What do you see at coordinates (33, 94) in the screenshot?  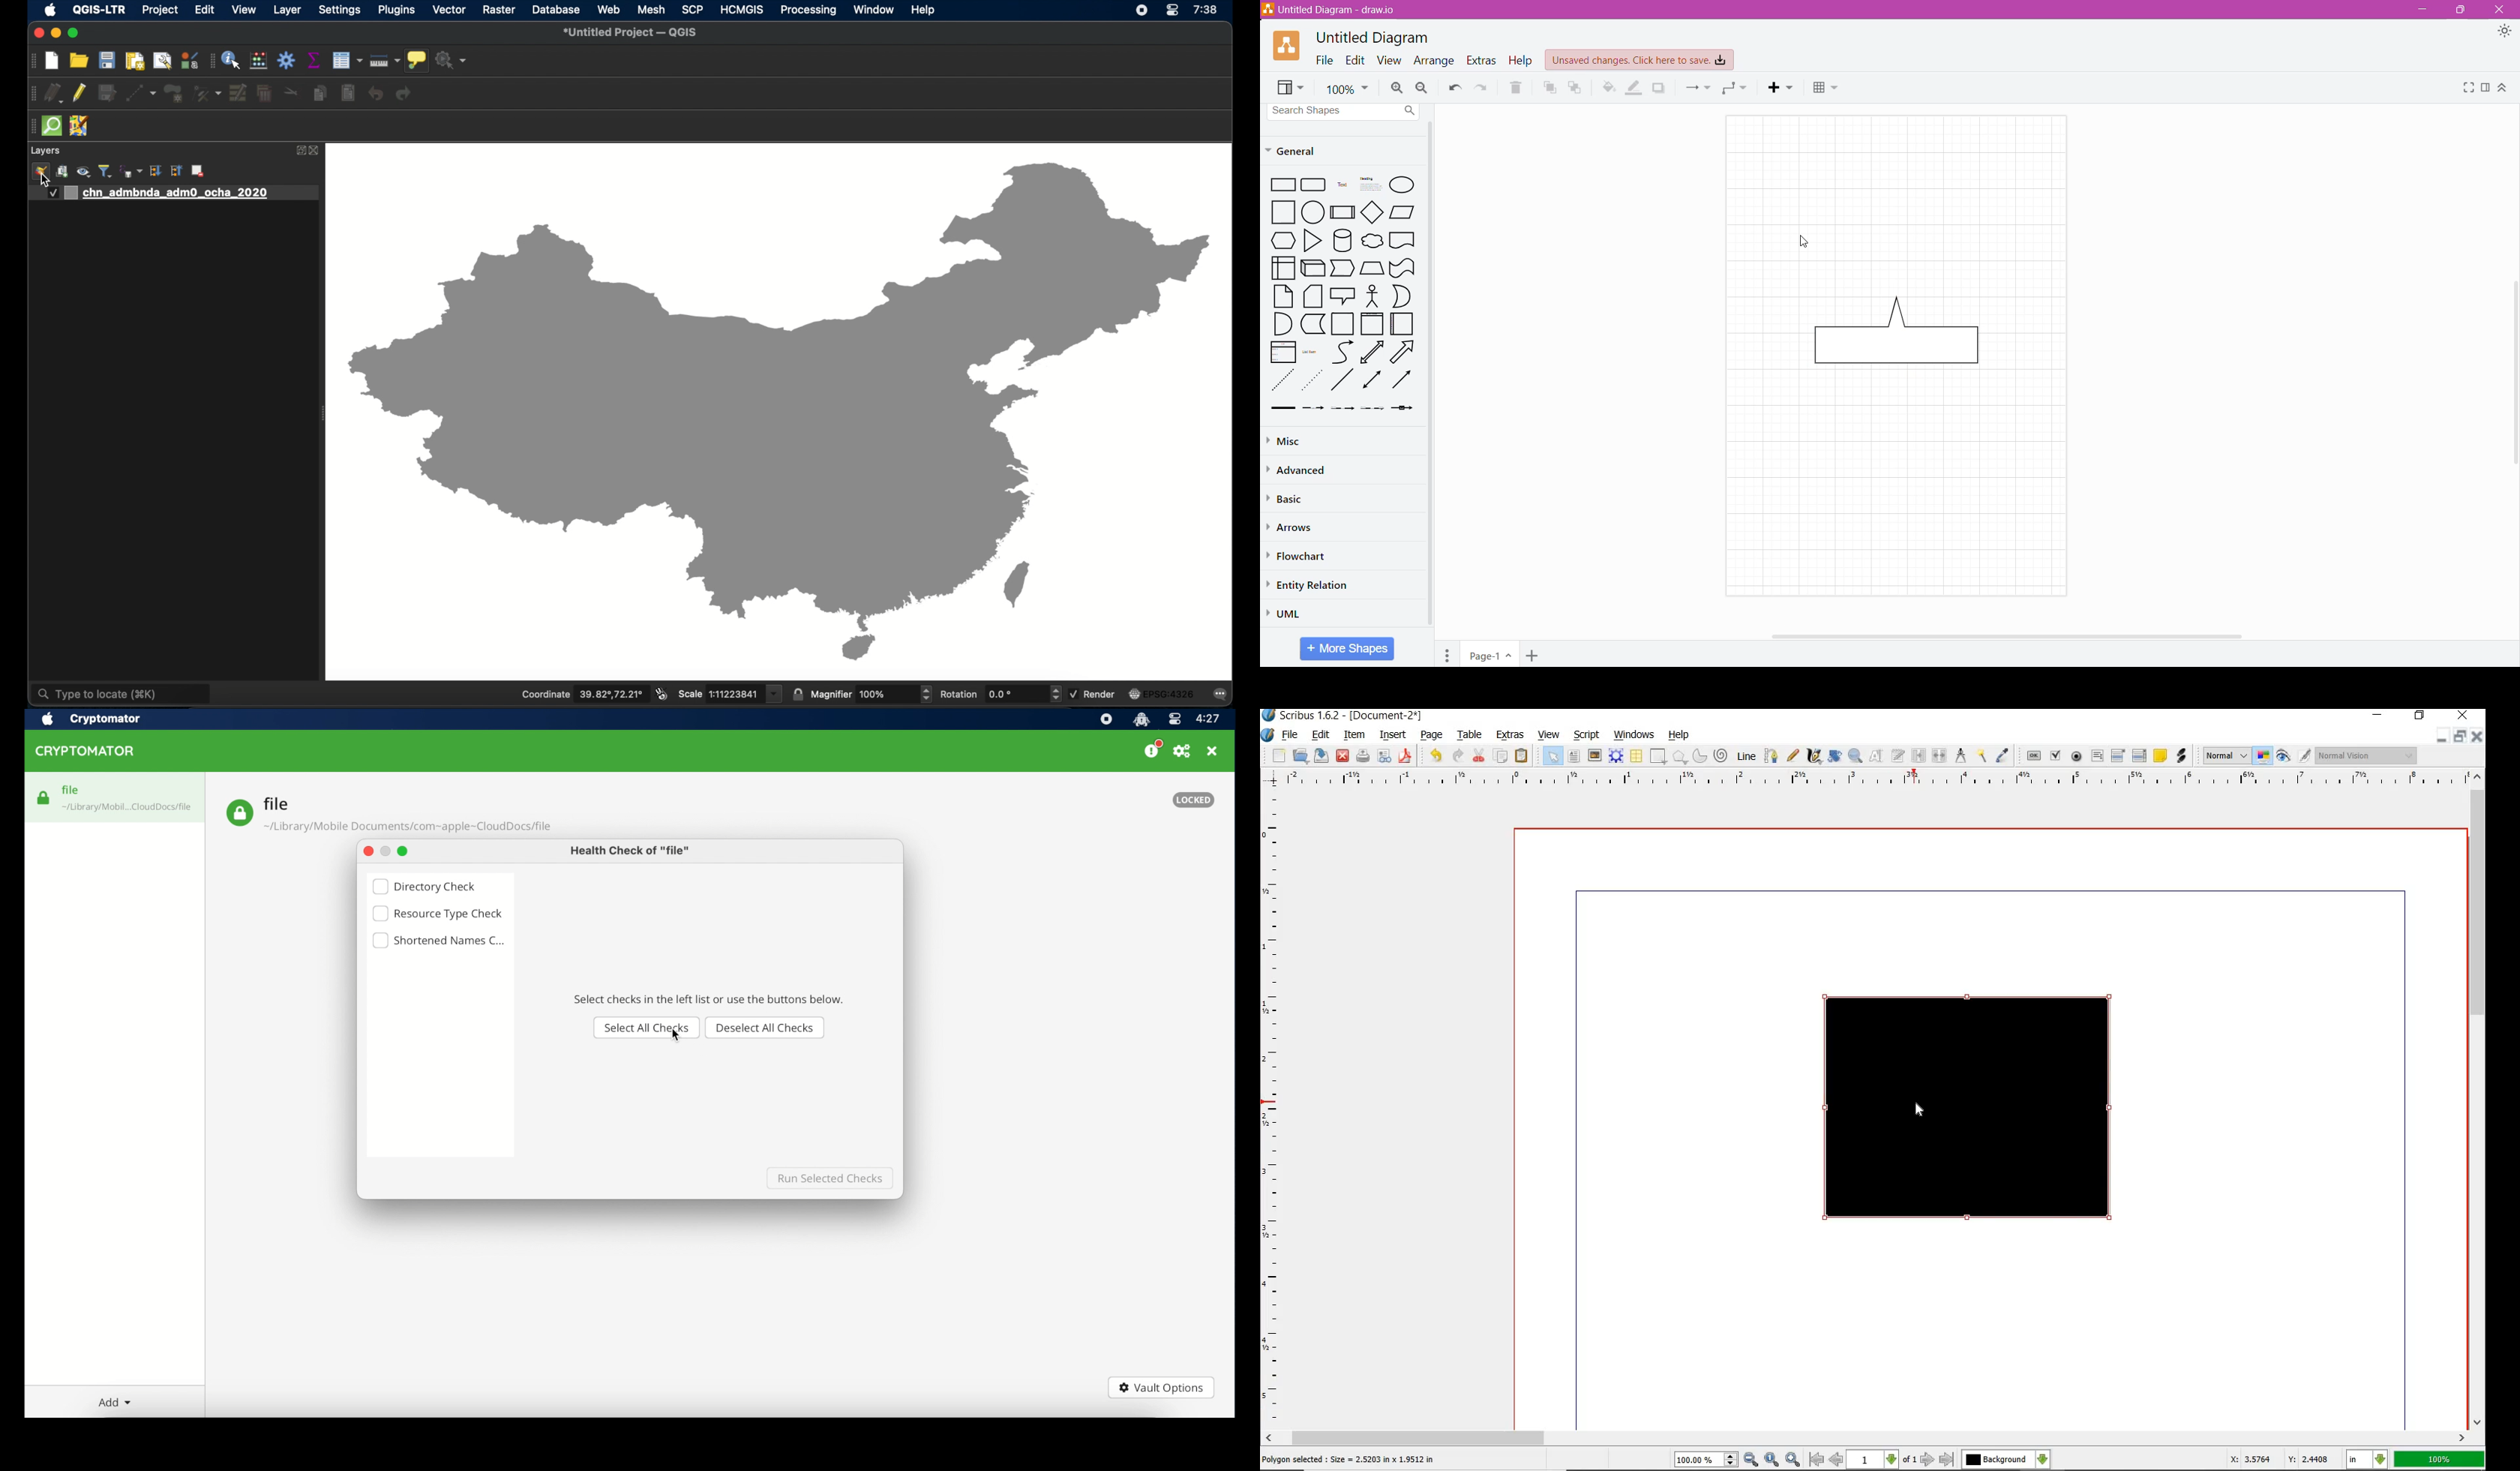 I see `drag handle` at bounding box center [33, 94].